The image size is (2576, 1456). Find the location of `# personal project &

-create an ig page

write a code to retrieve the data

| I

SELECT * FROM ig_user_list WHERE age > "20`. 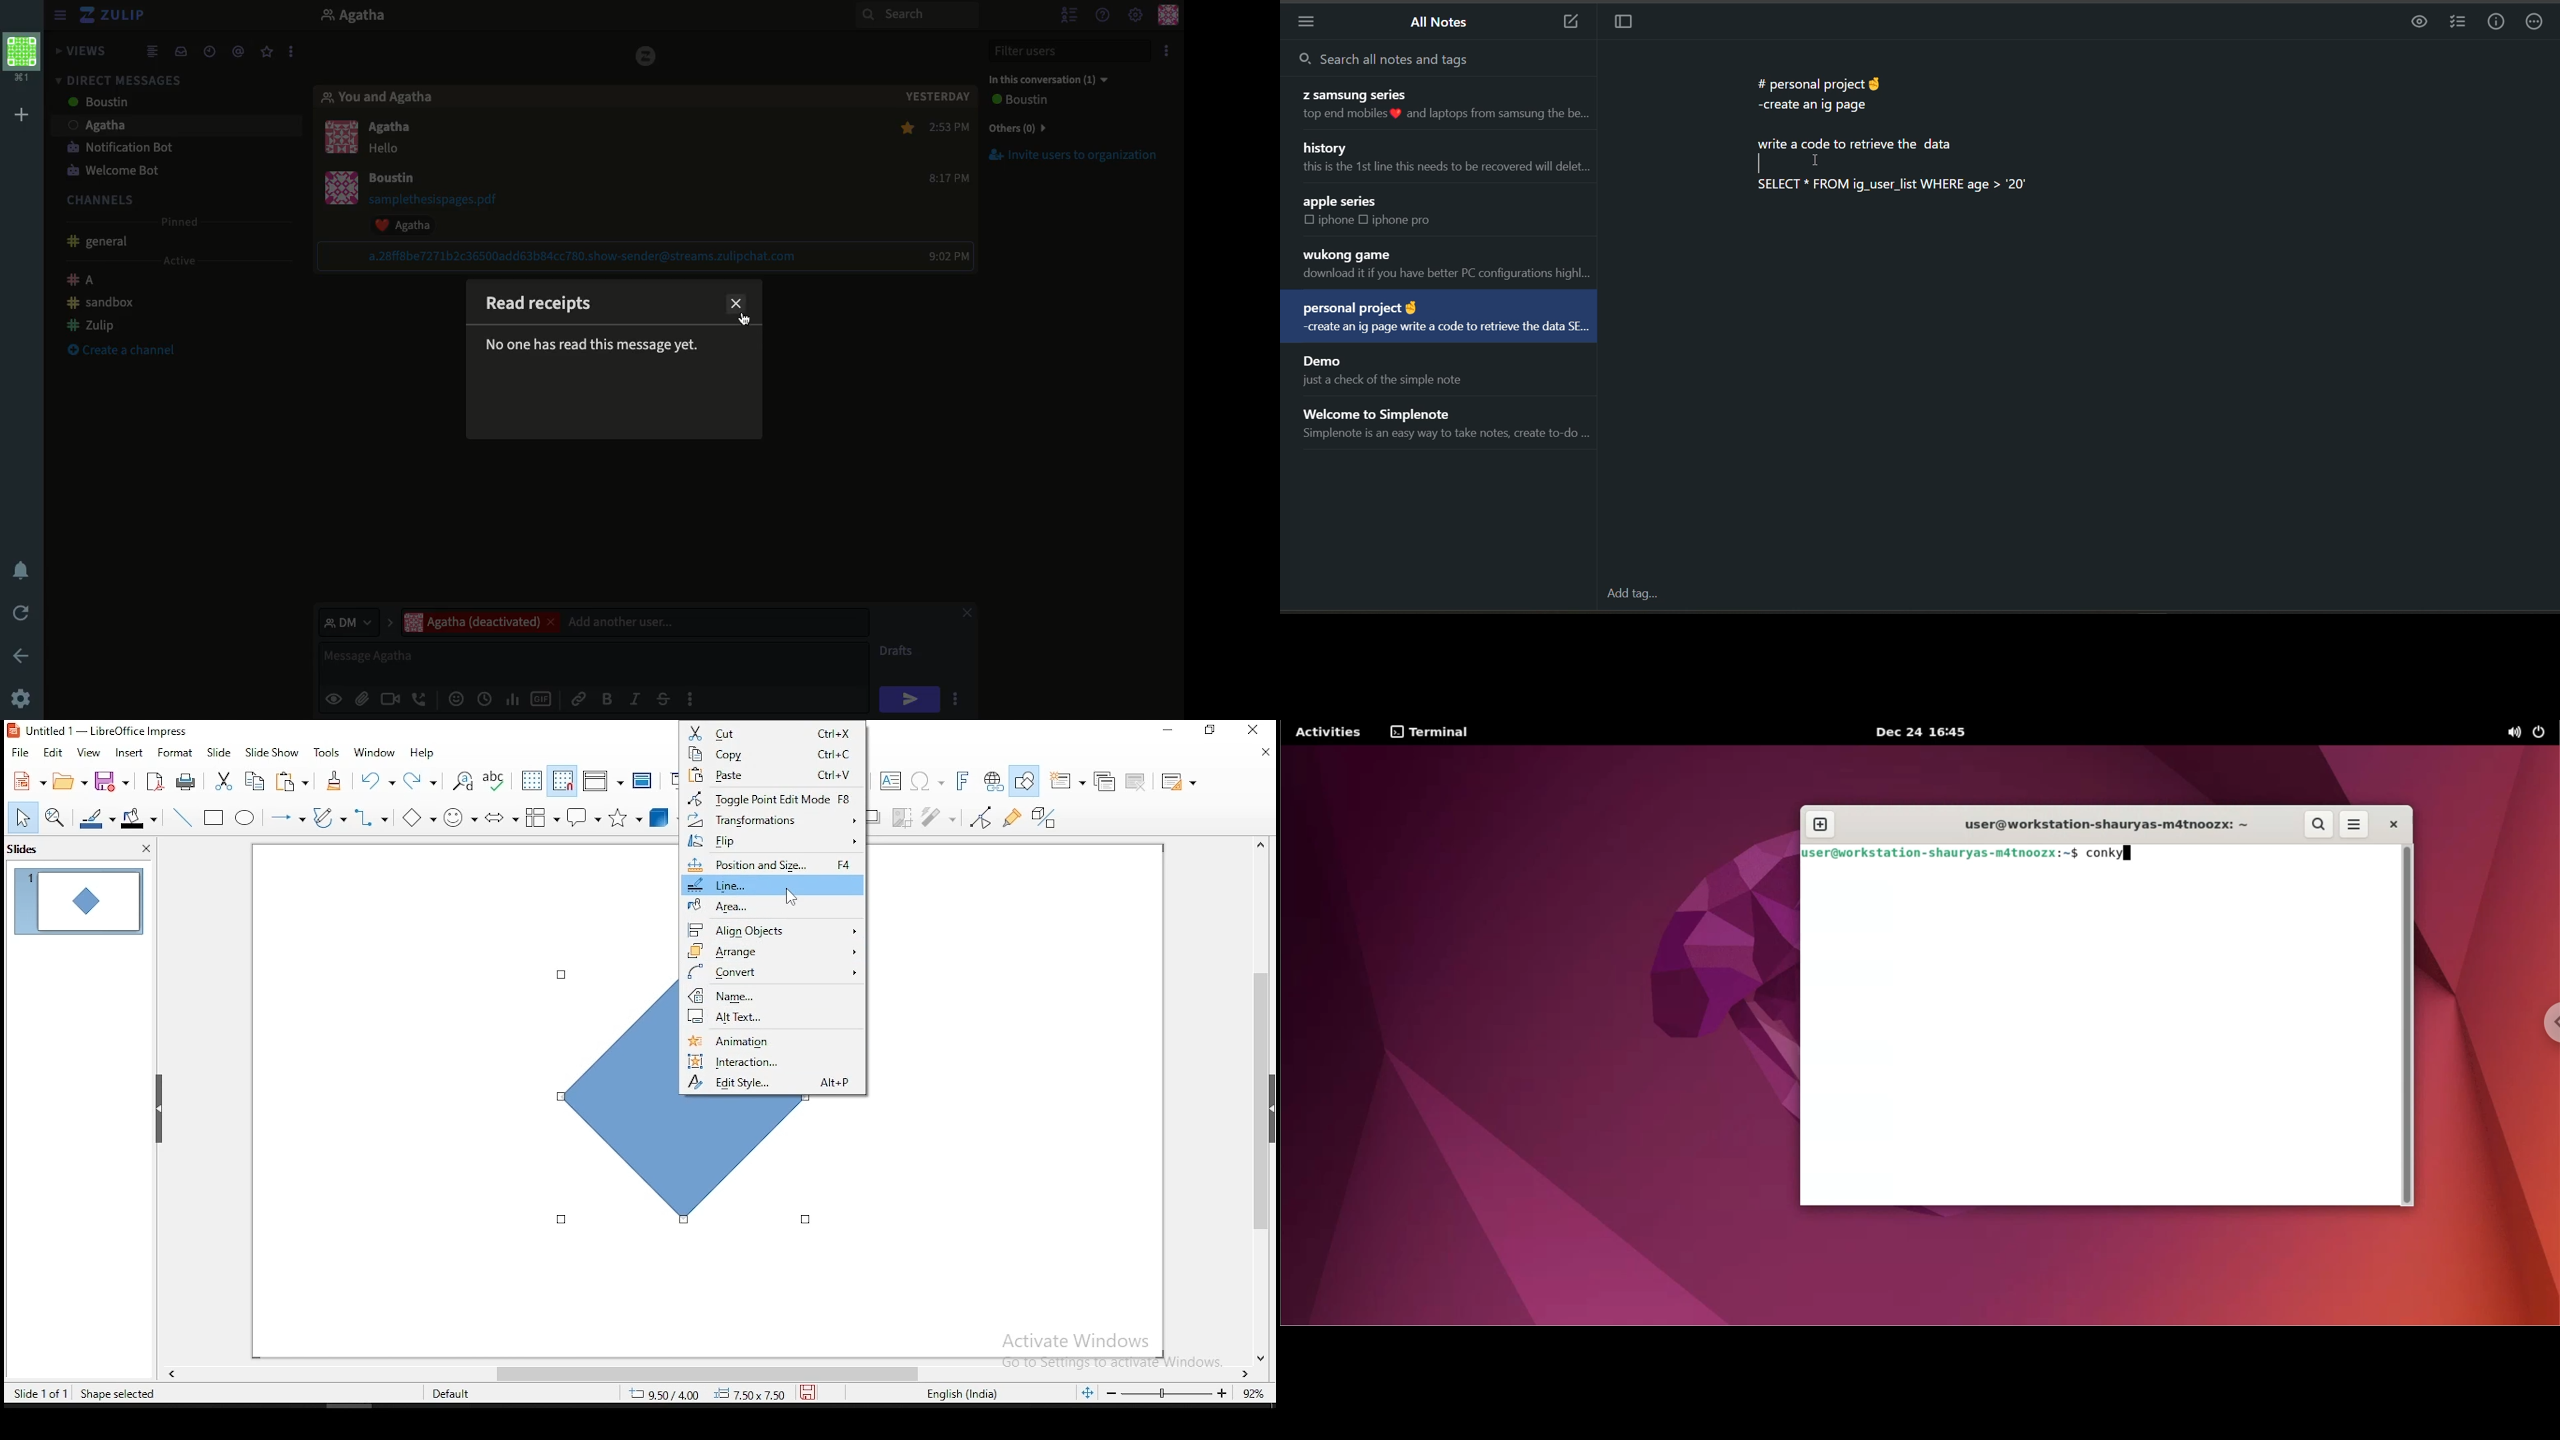

# personal project &

-create an ig page

write a code to retrieve the data

| I

SELECT * FROM ig_user_list WHERE age > "20 is located at coordinates (1882, 139).